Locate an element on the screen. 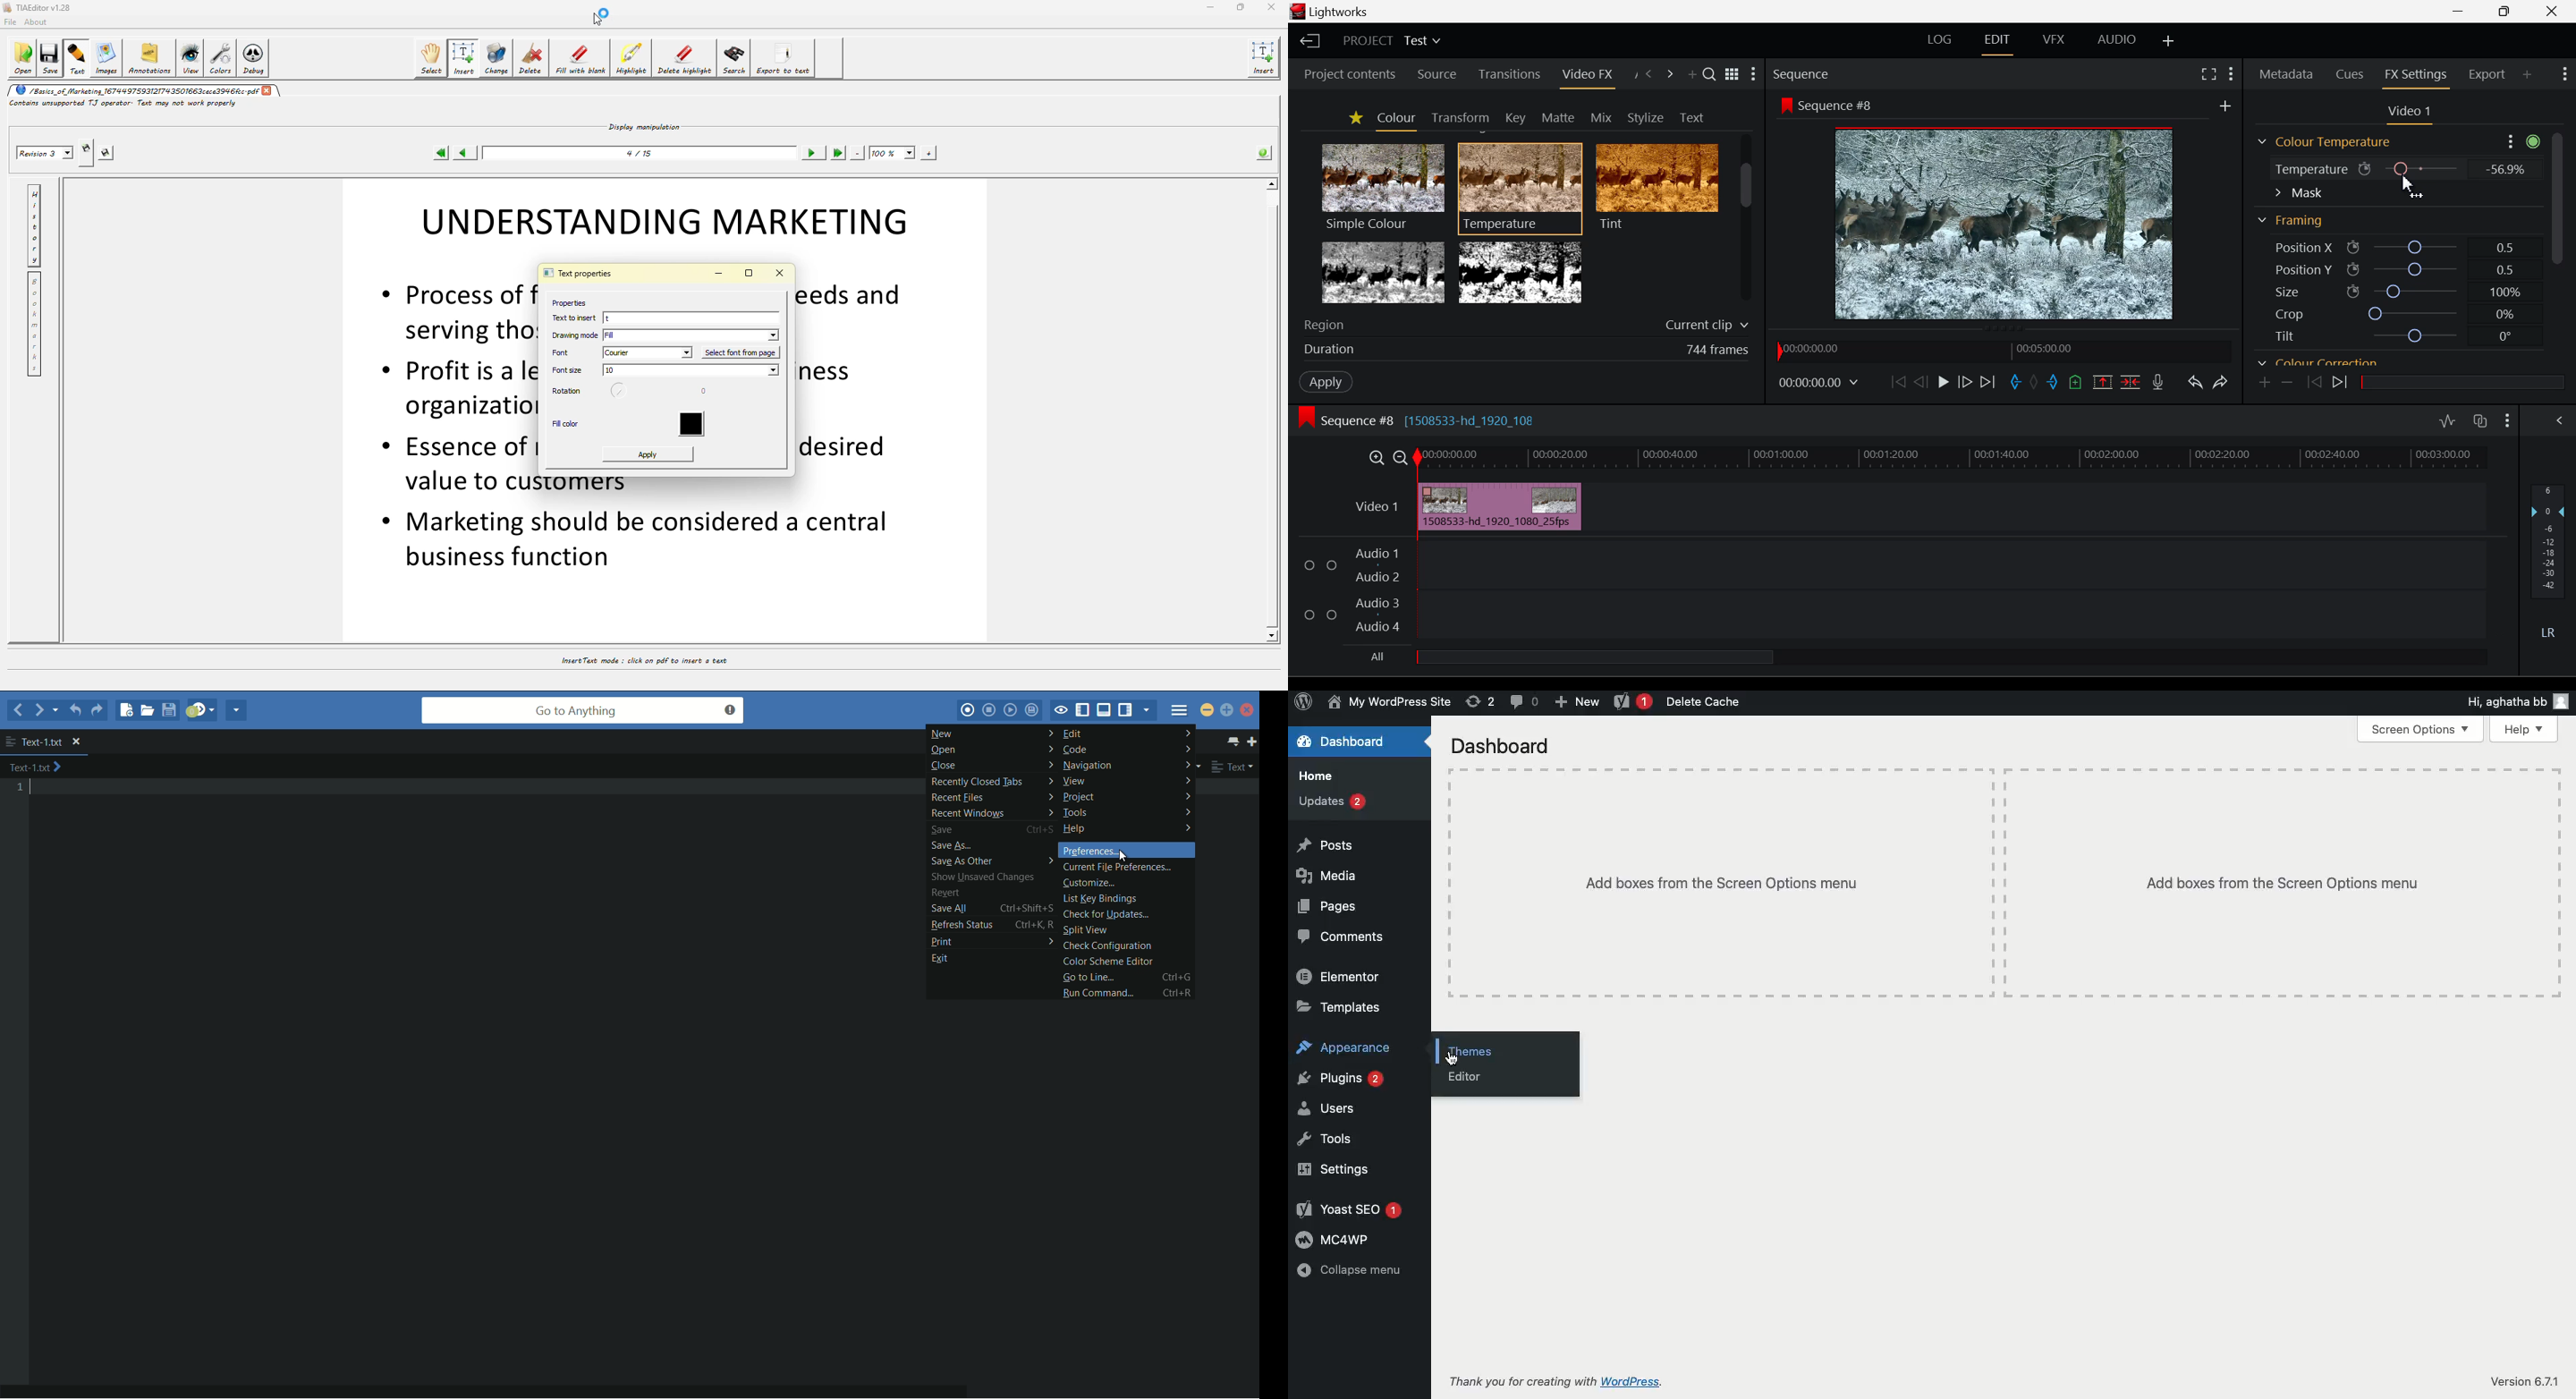 This screenshot has width=2576, height=1400. All is located at coordinates (1378, 656).